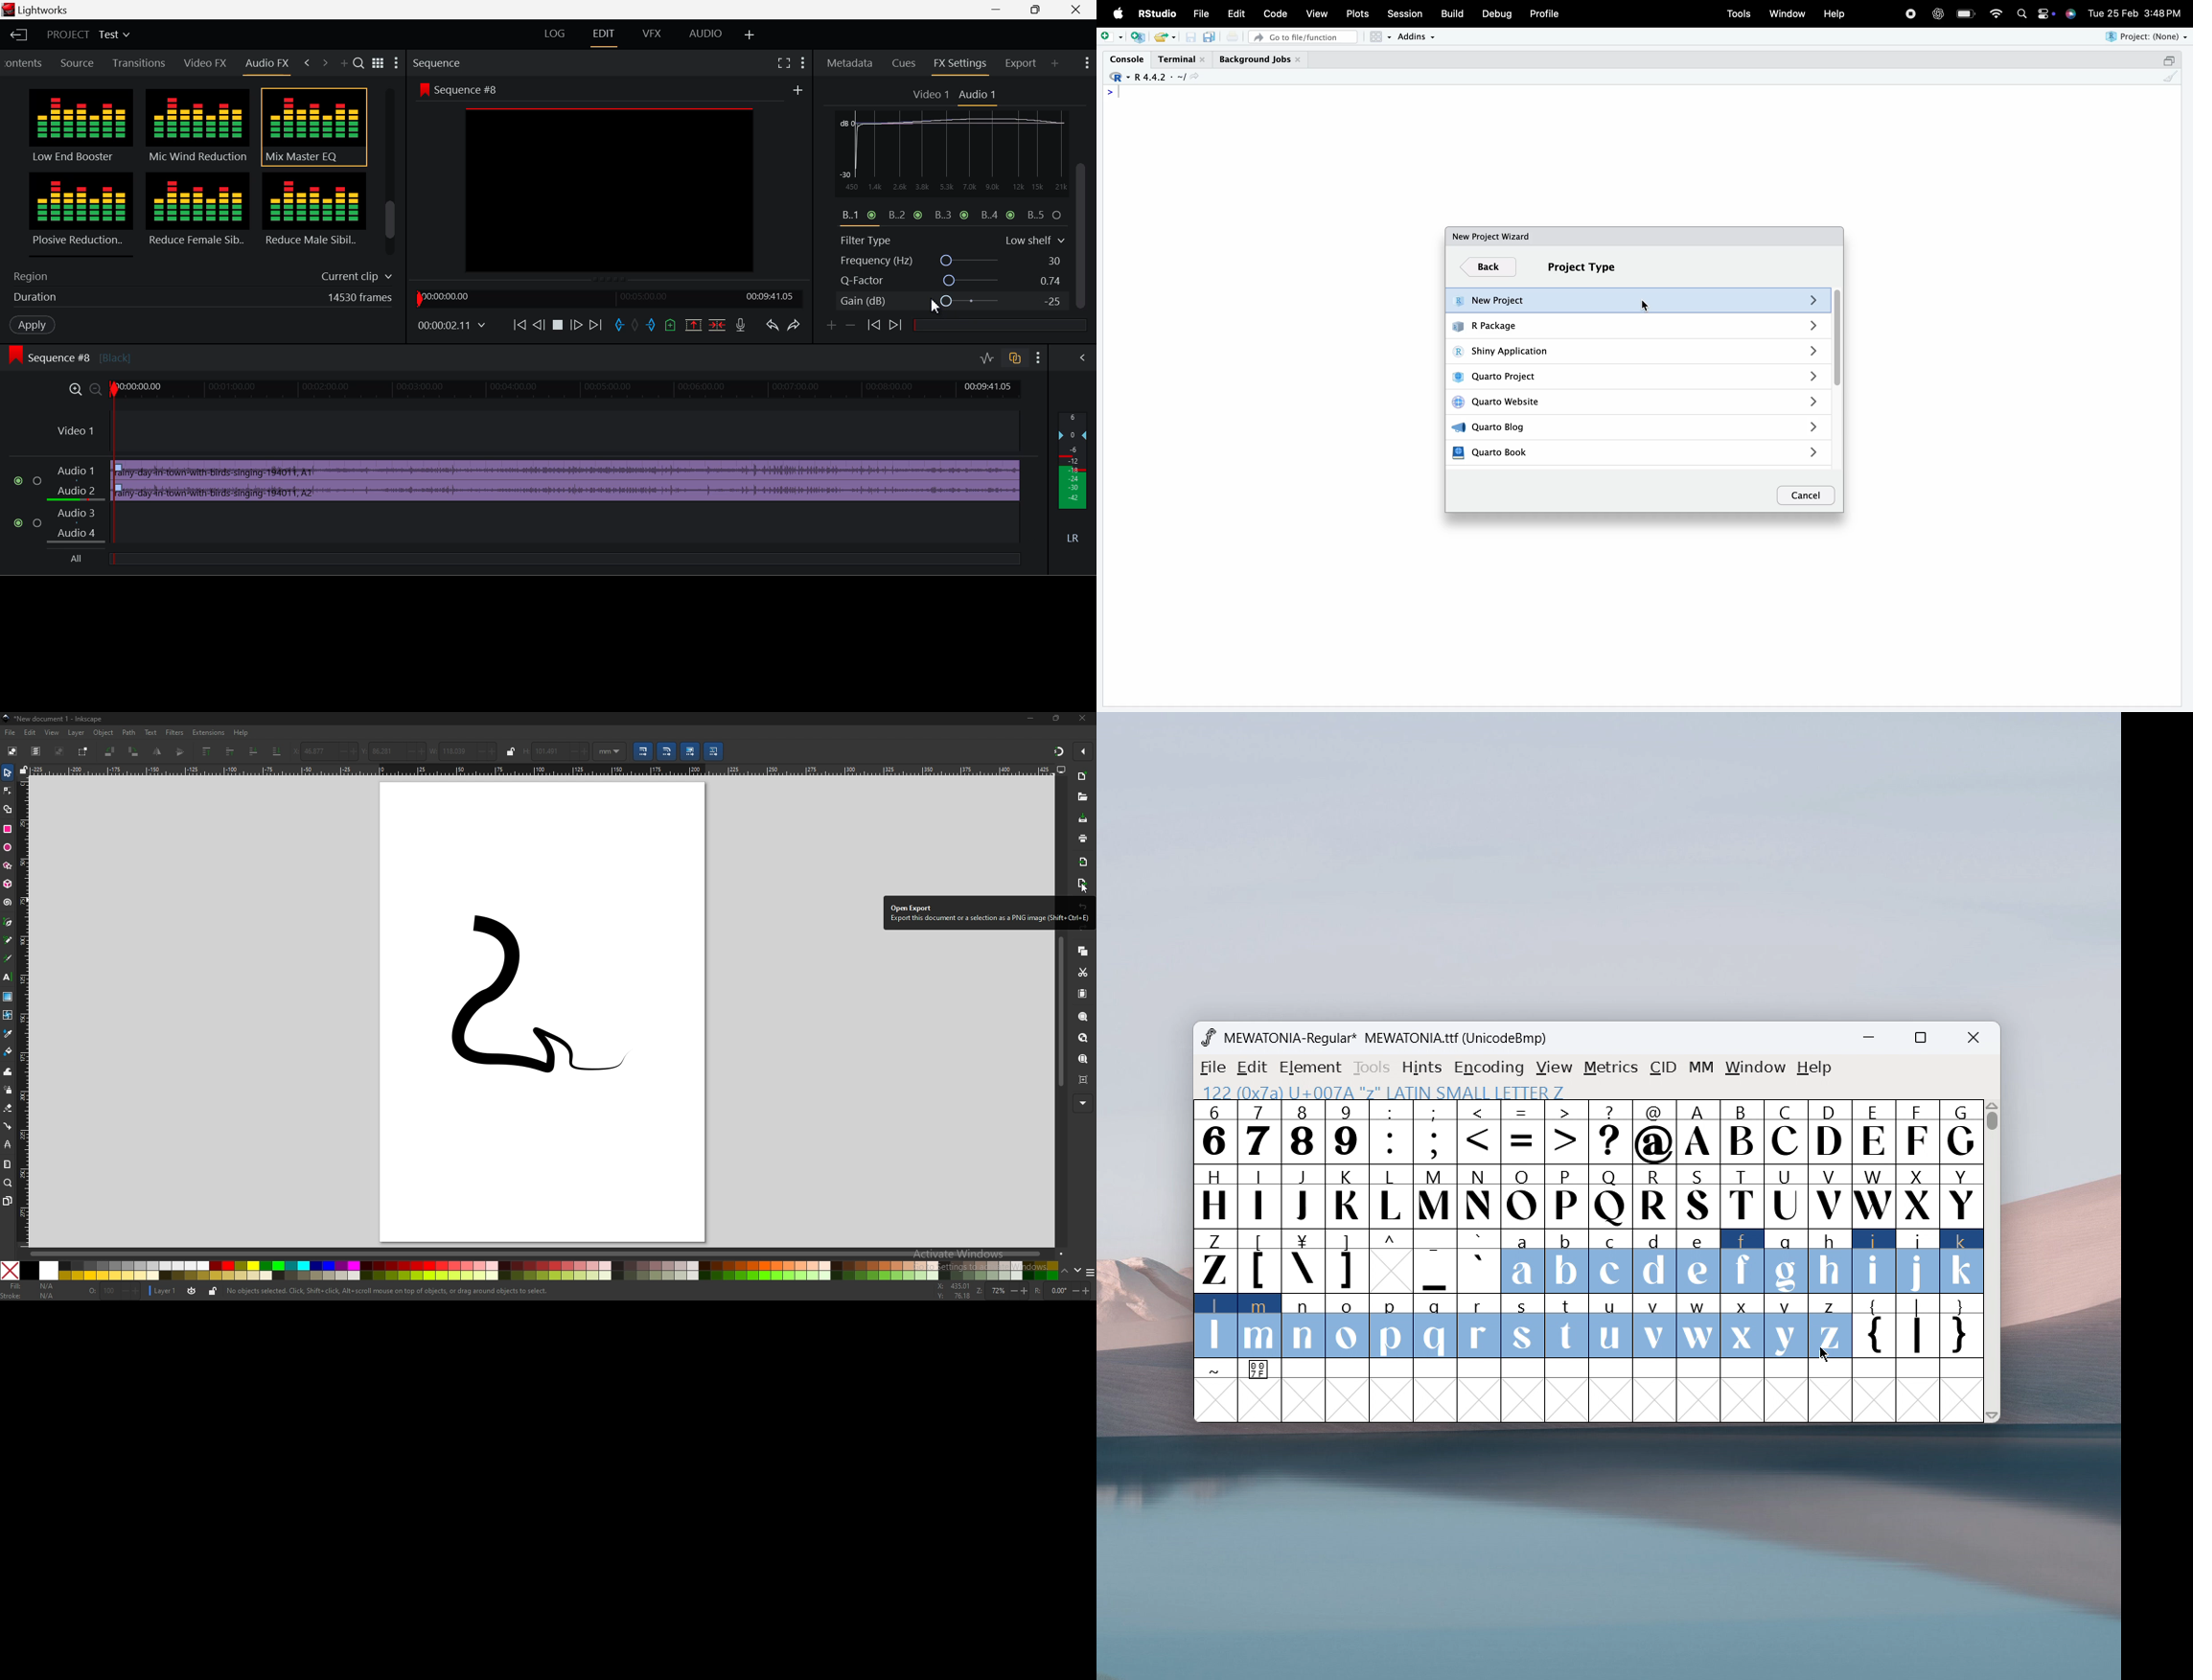  What do you see at coordinates (202, 64) in the screenshot?
I see `Video FX` at bounding box center [202, 64].